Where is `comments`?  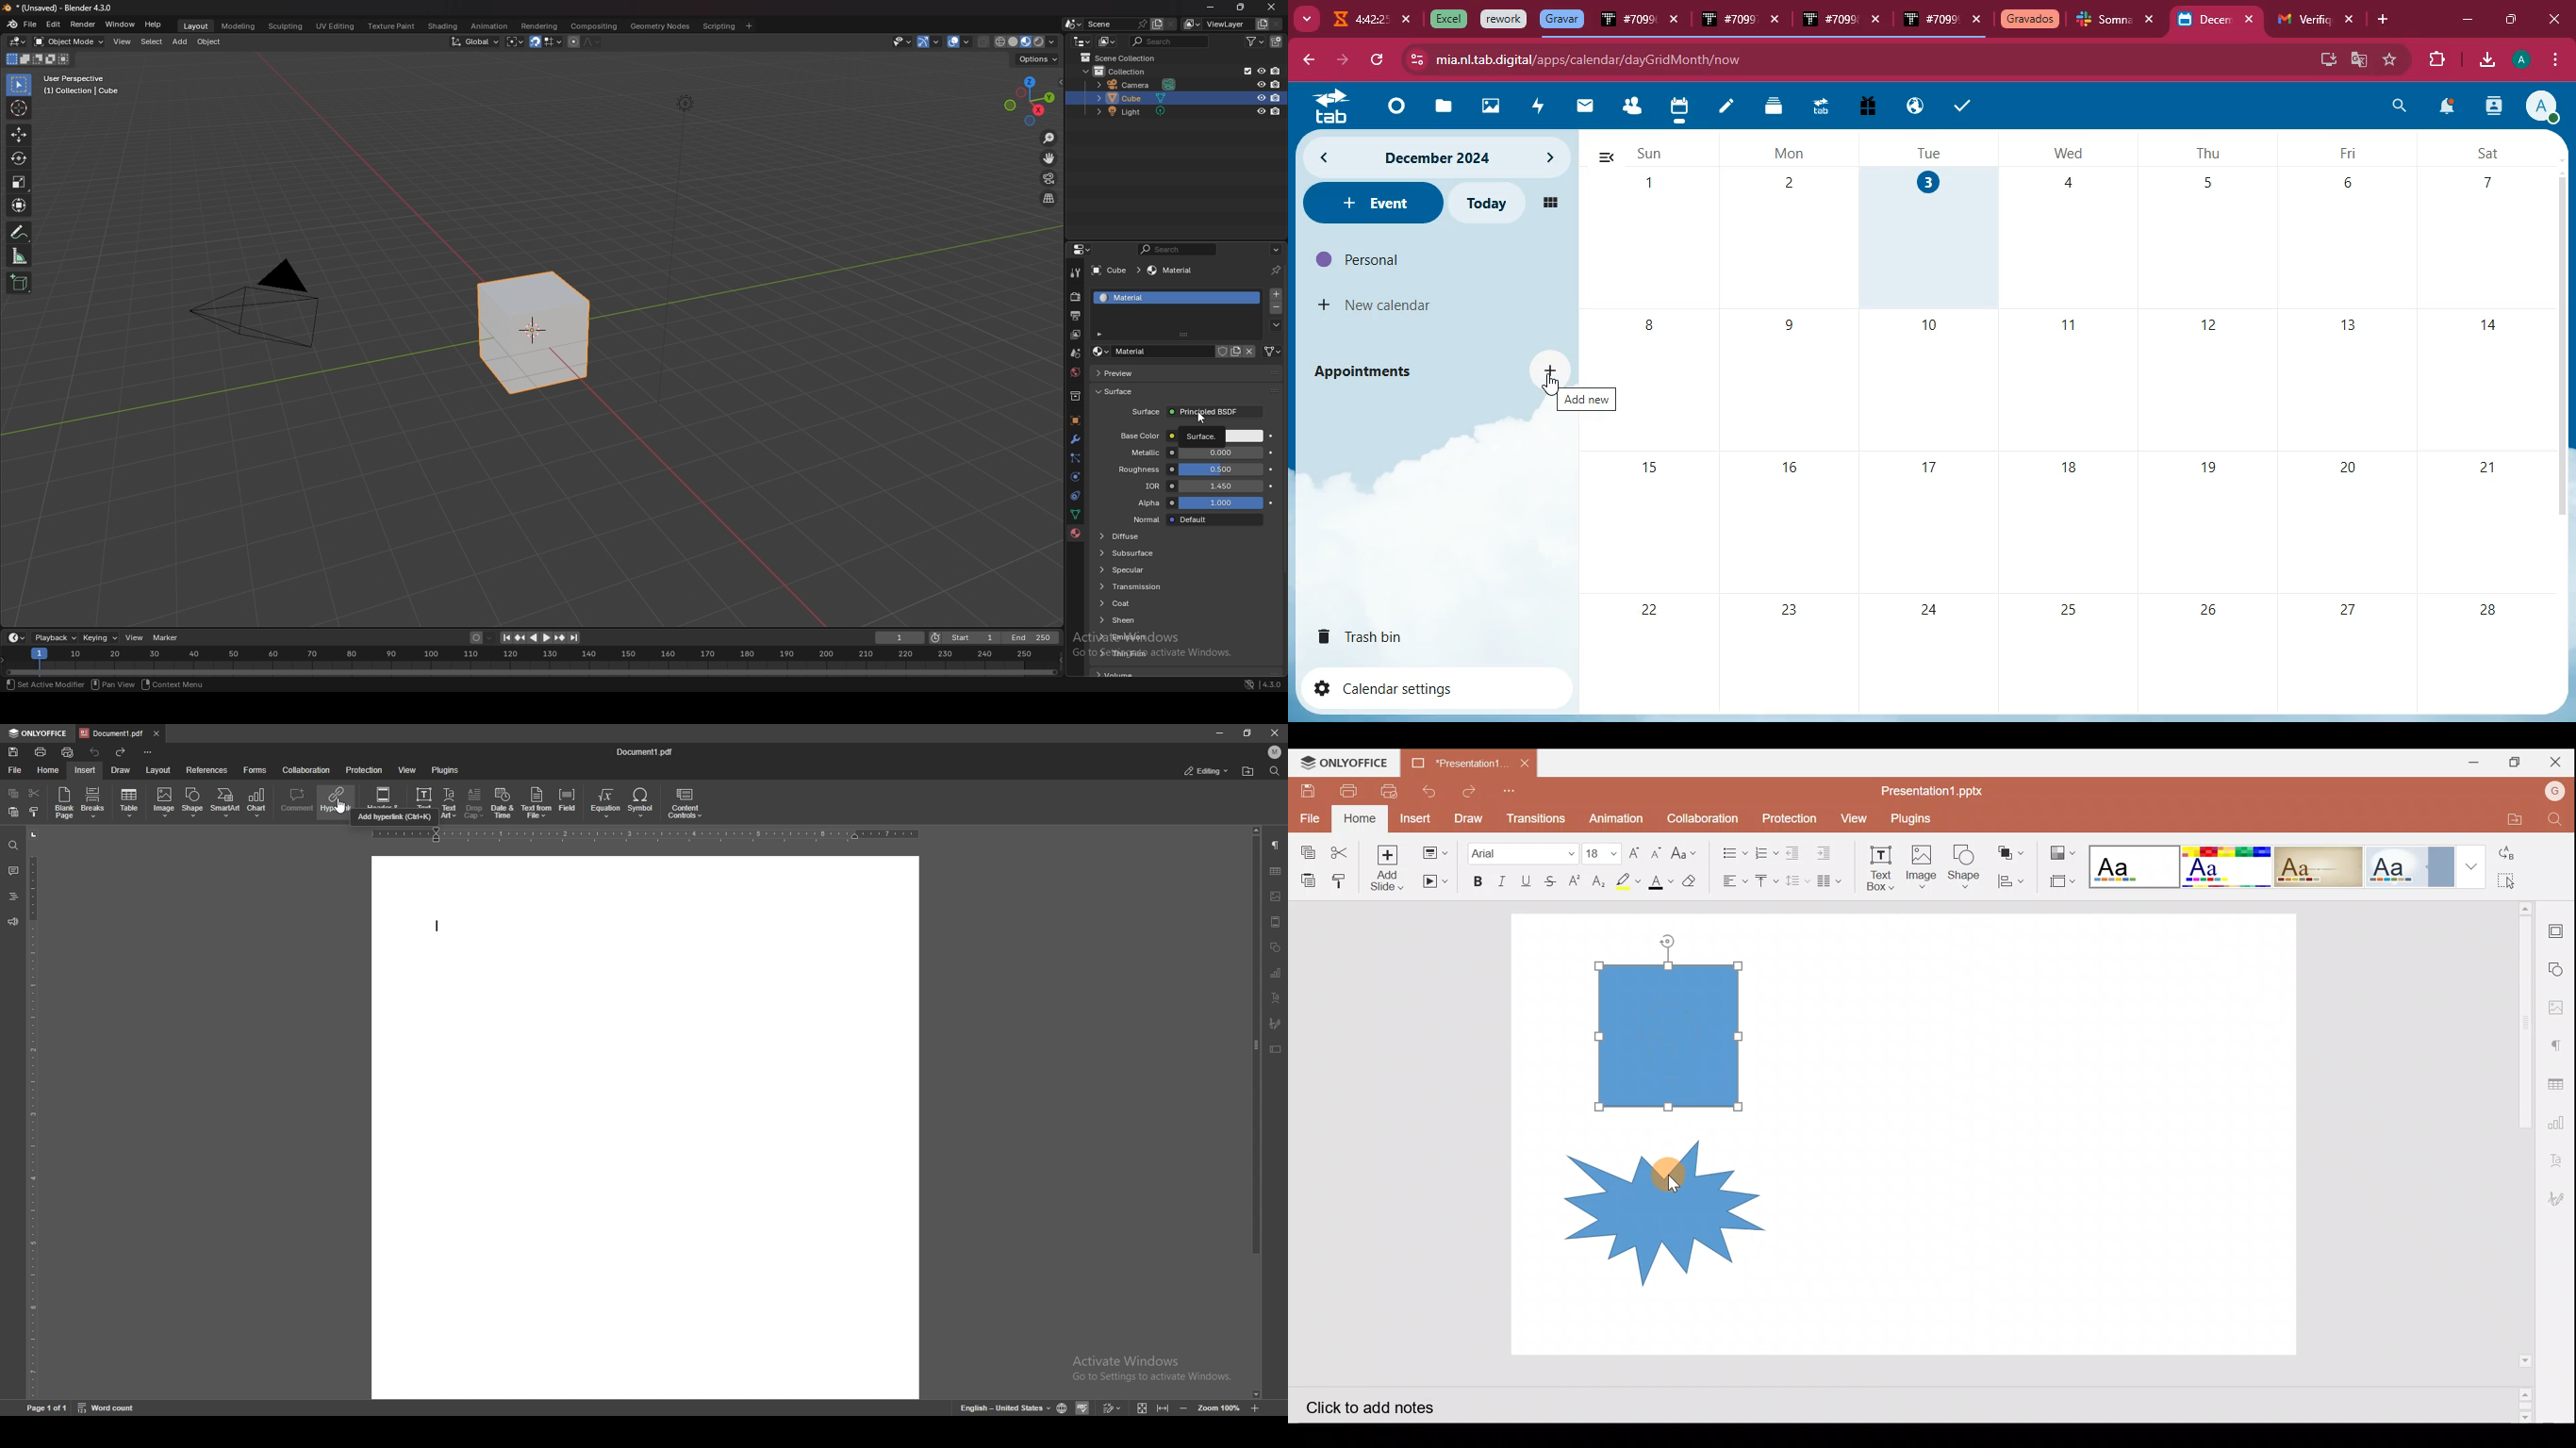 comments is located at coordinates (11, 870).